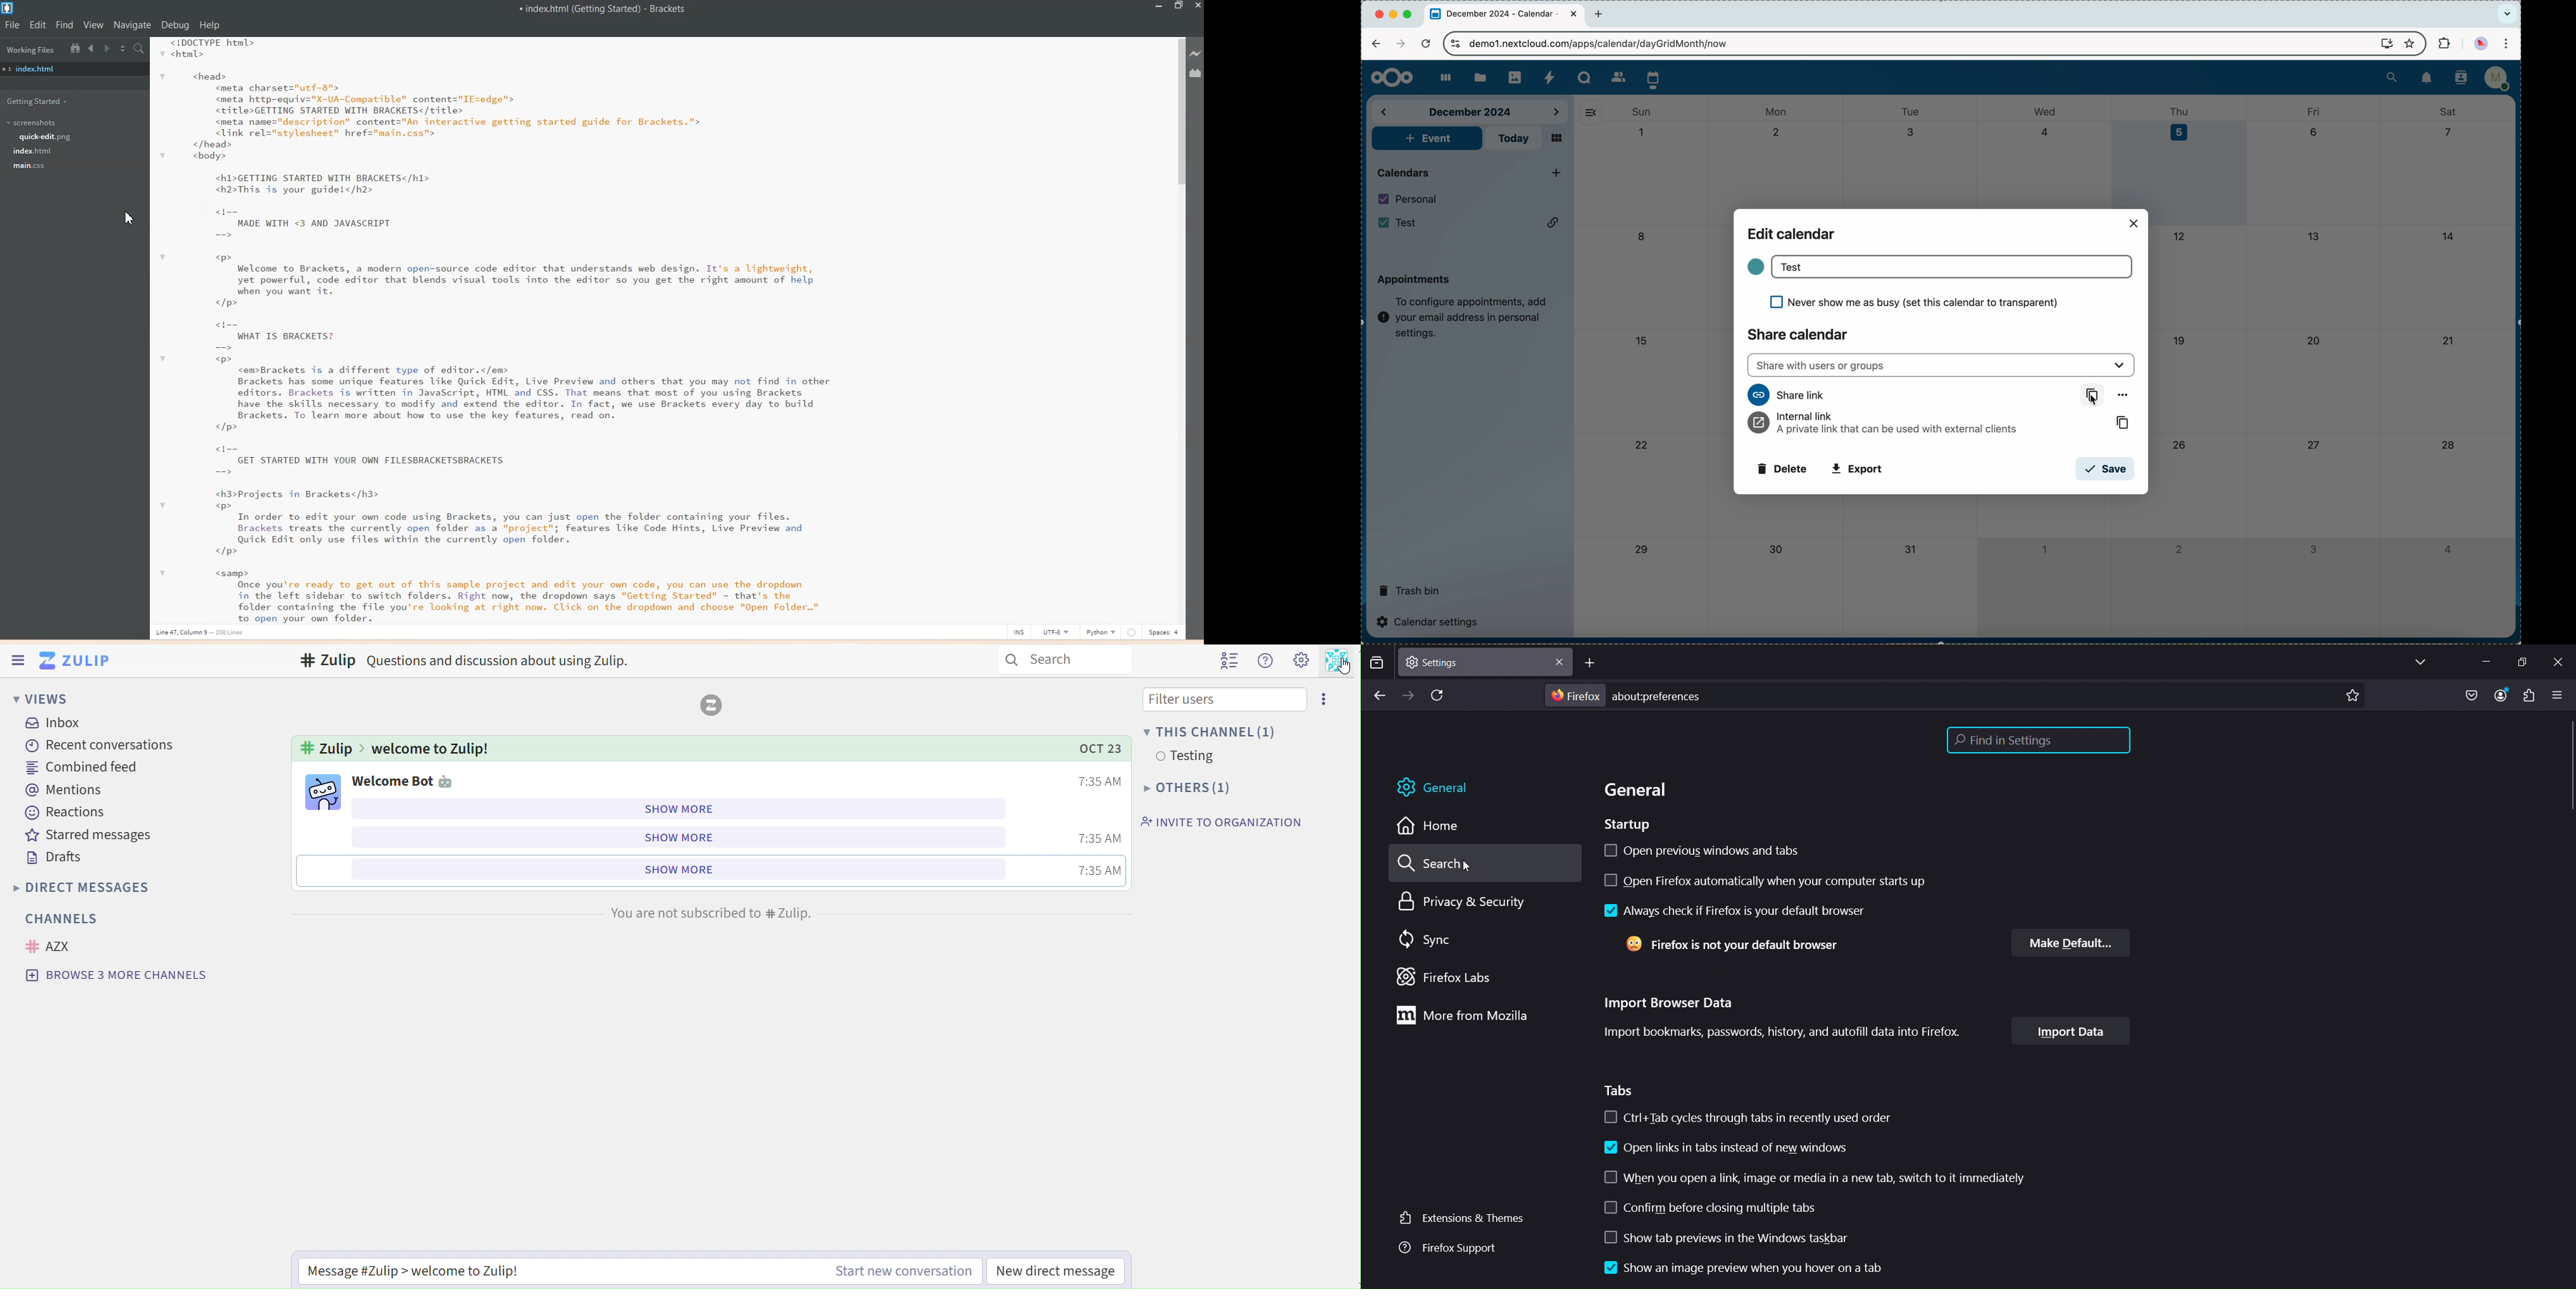 Image resolution: width=2576 pixels, height=1316 pixels. What do you see at coordinates (2458, 79) in the screenshot?
I see `contacts` at bounding box center [2458, 79].